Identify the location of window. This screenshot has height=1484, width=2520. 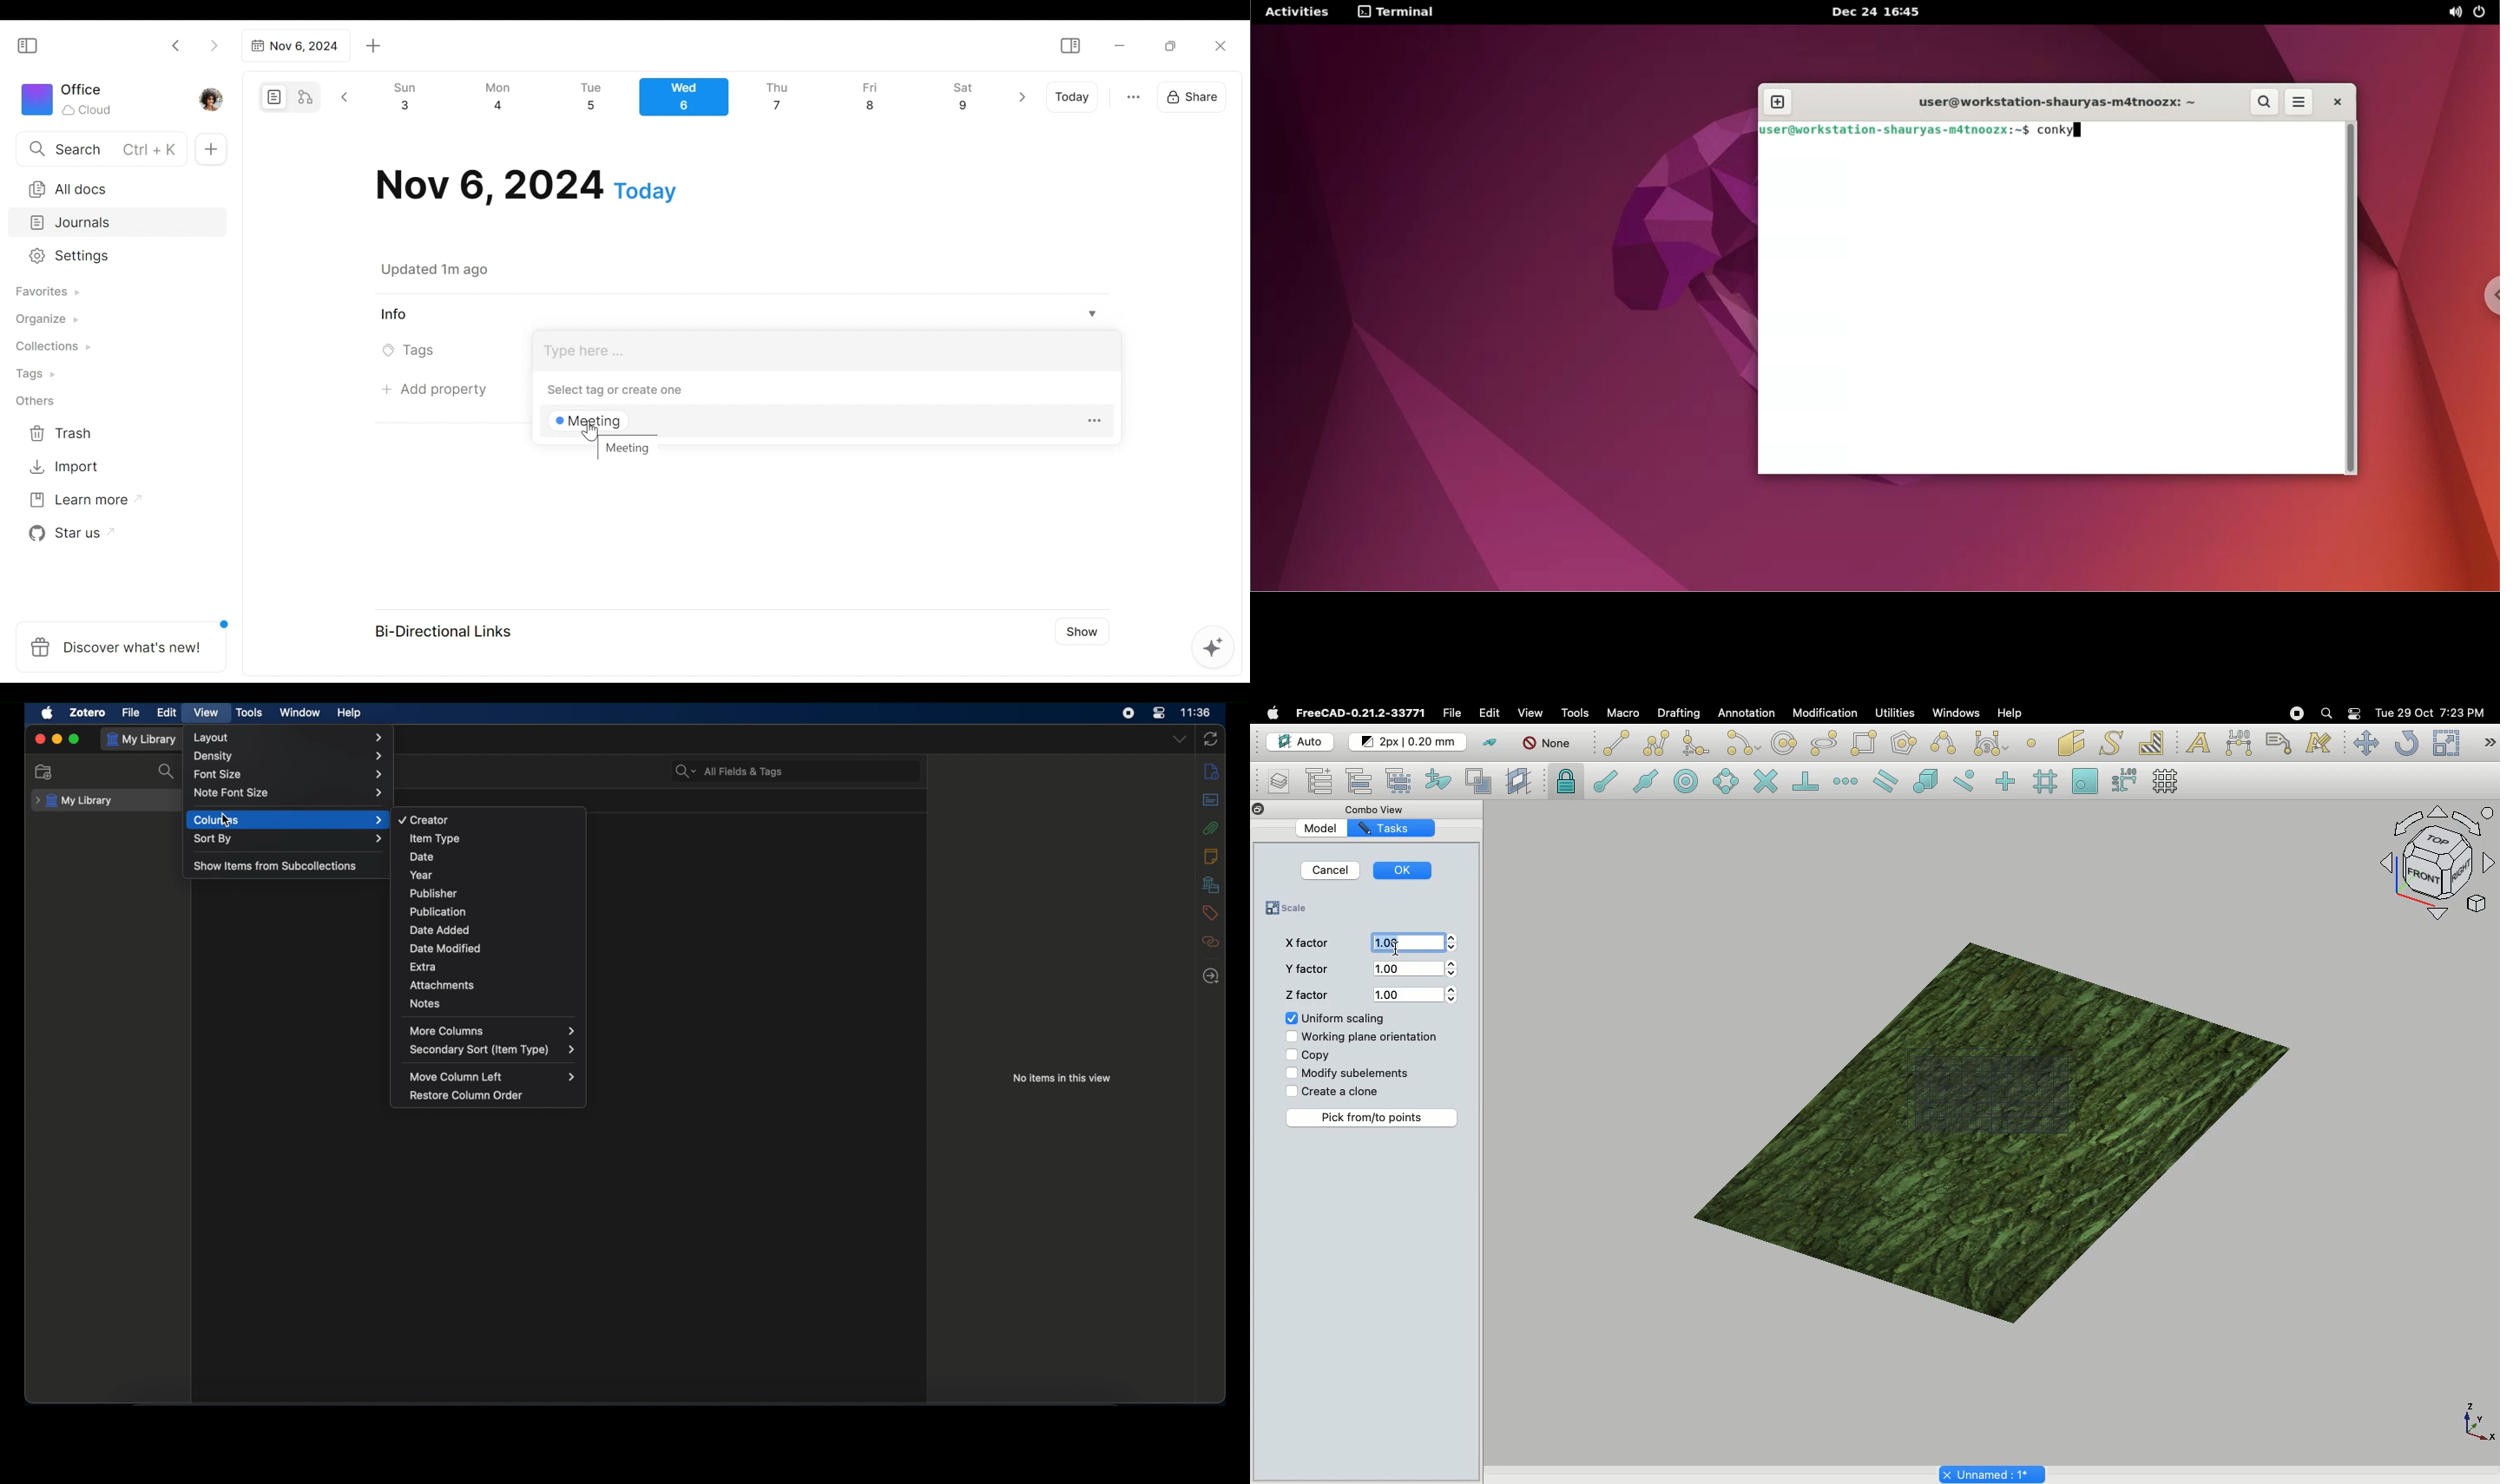
(301, 713).